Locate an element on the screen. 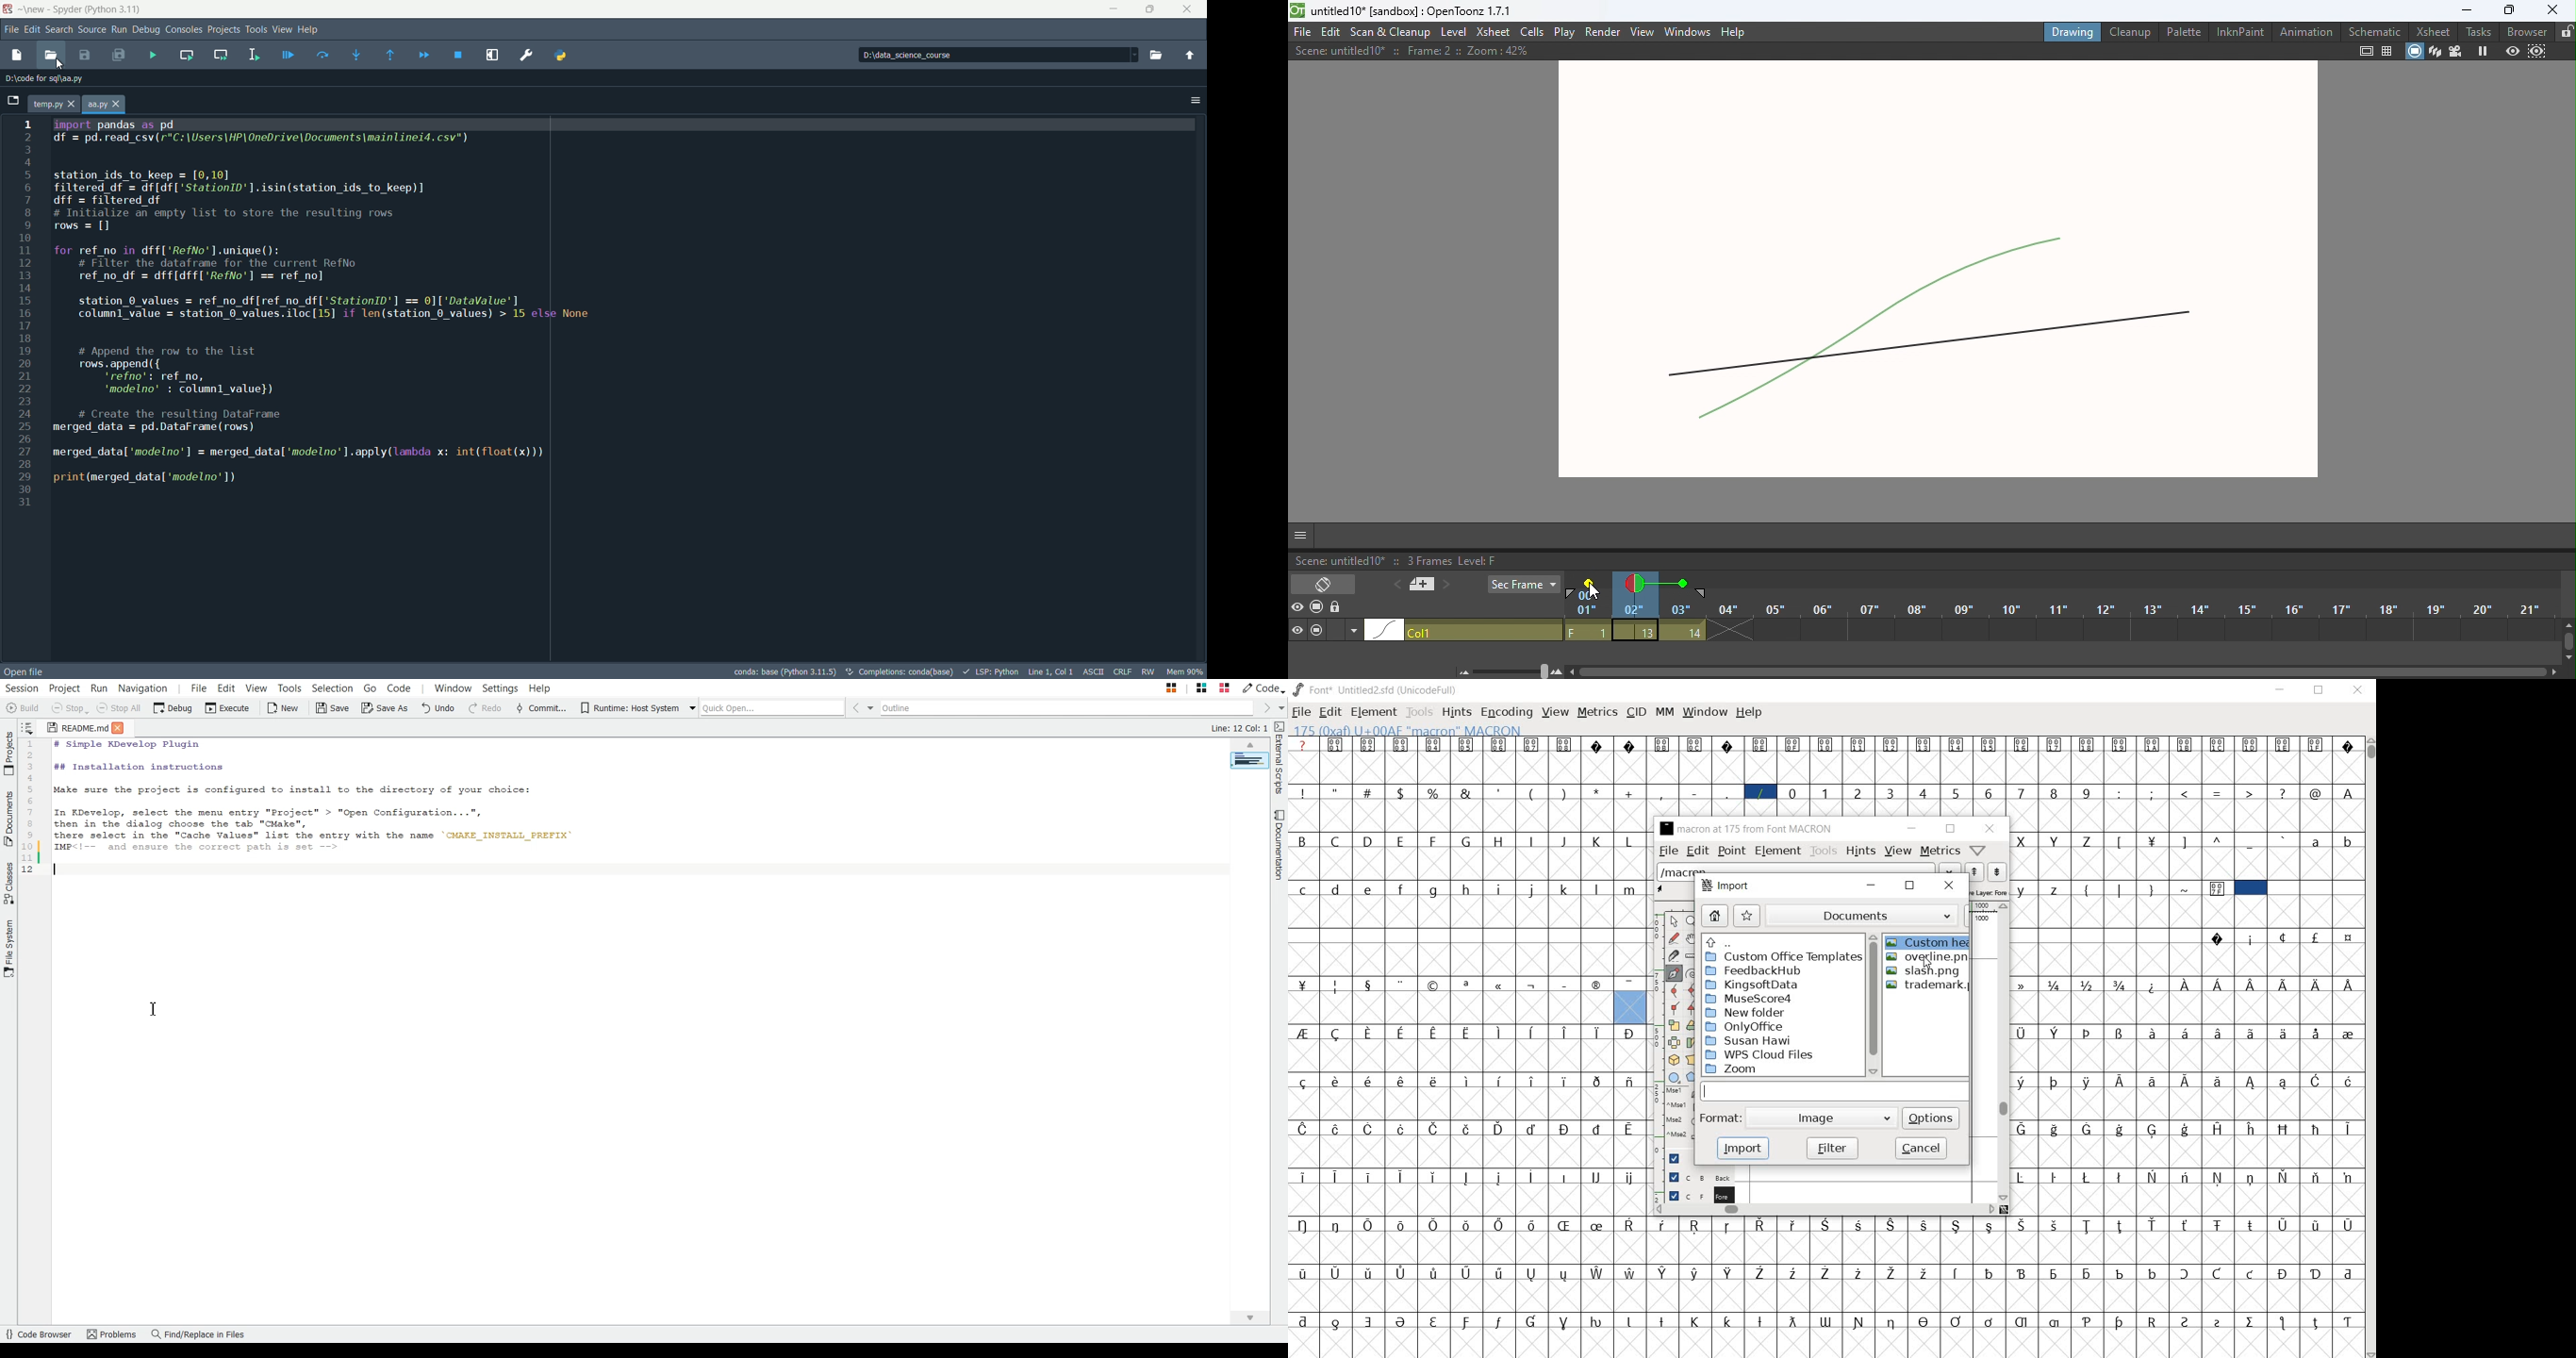 The width and height of the screenshot is (2576, 1372). Symbol is located at coordinates (2347, 985).